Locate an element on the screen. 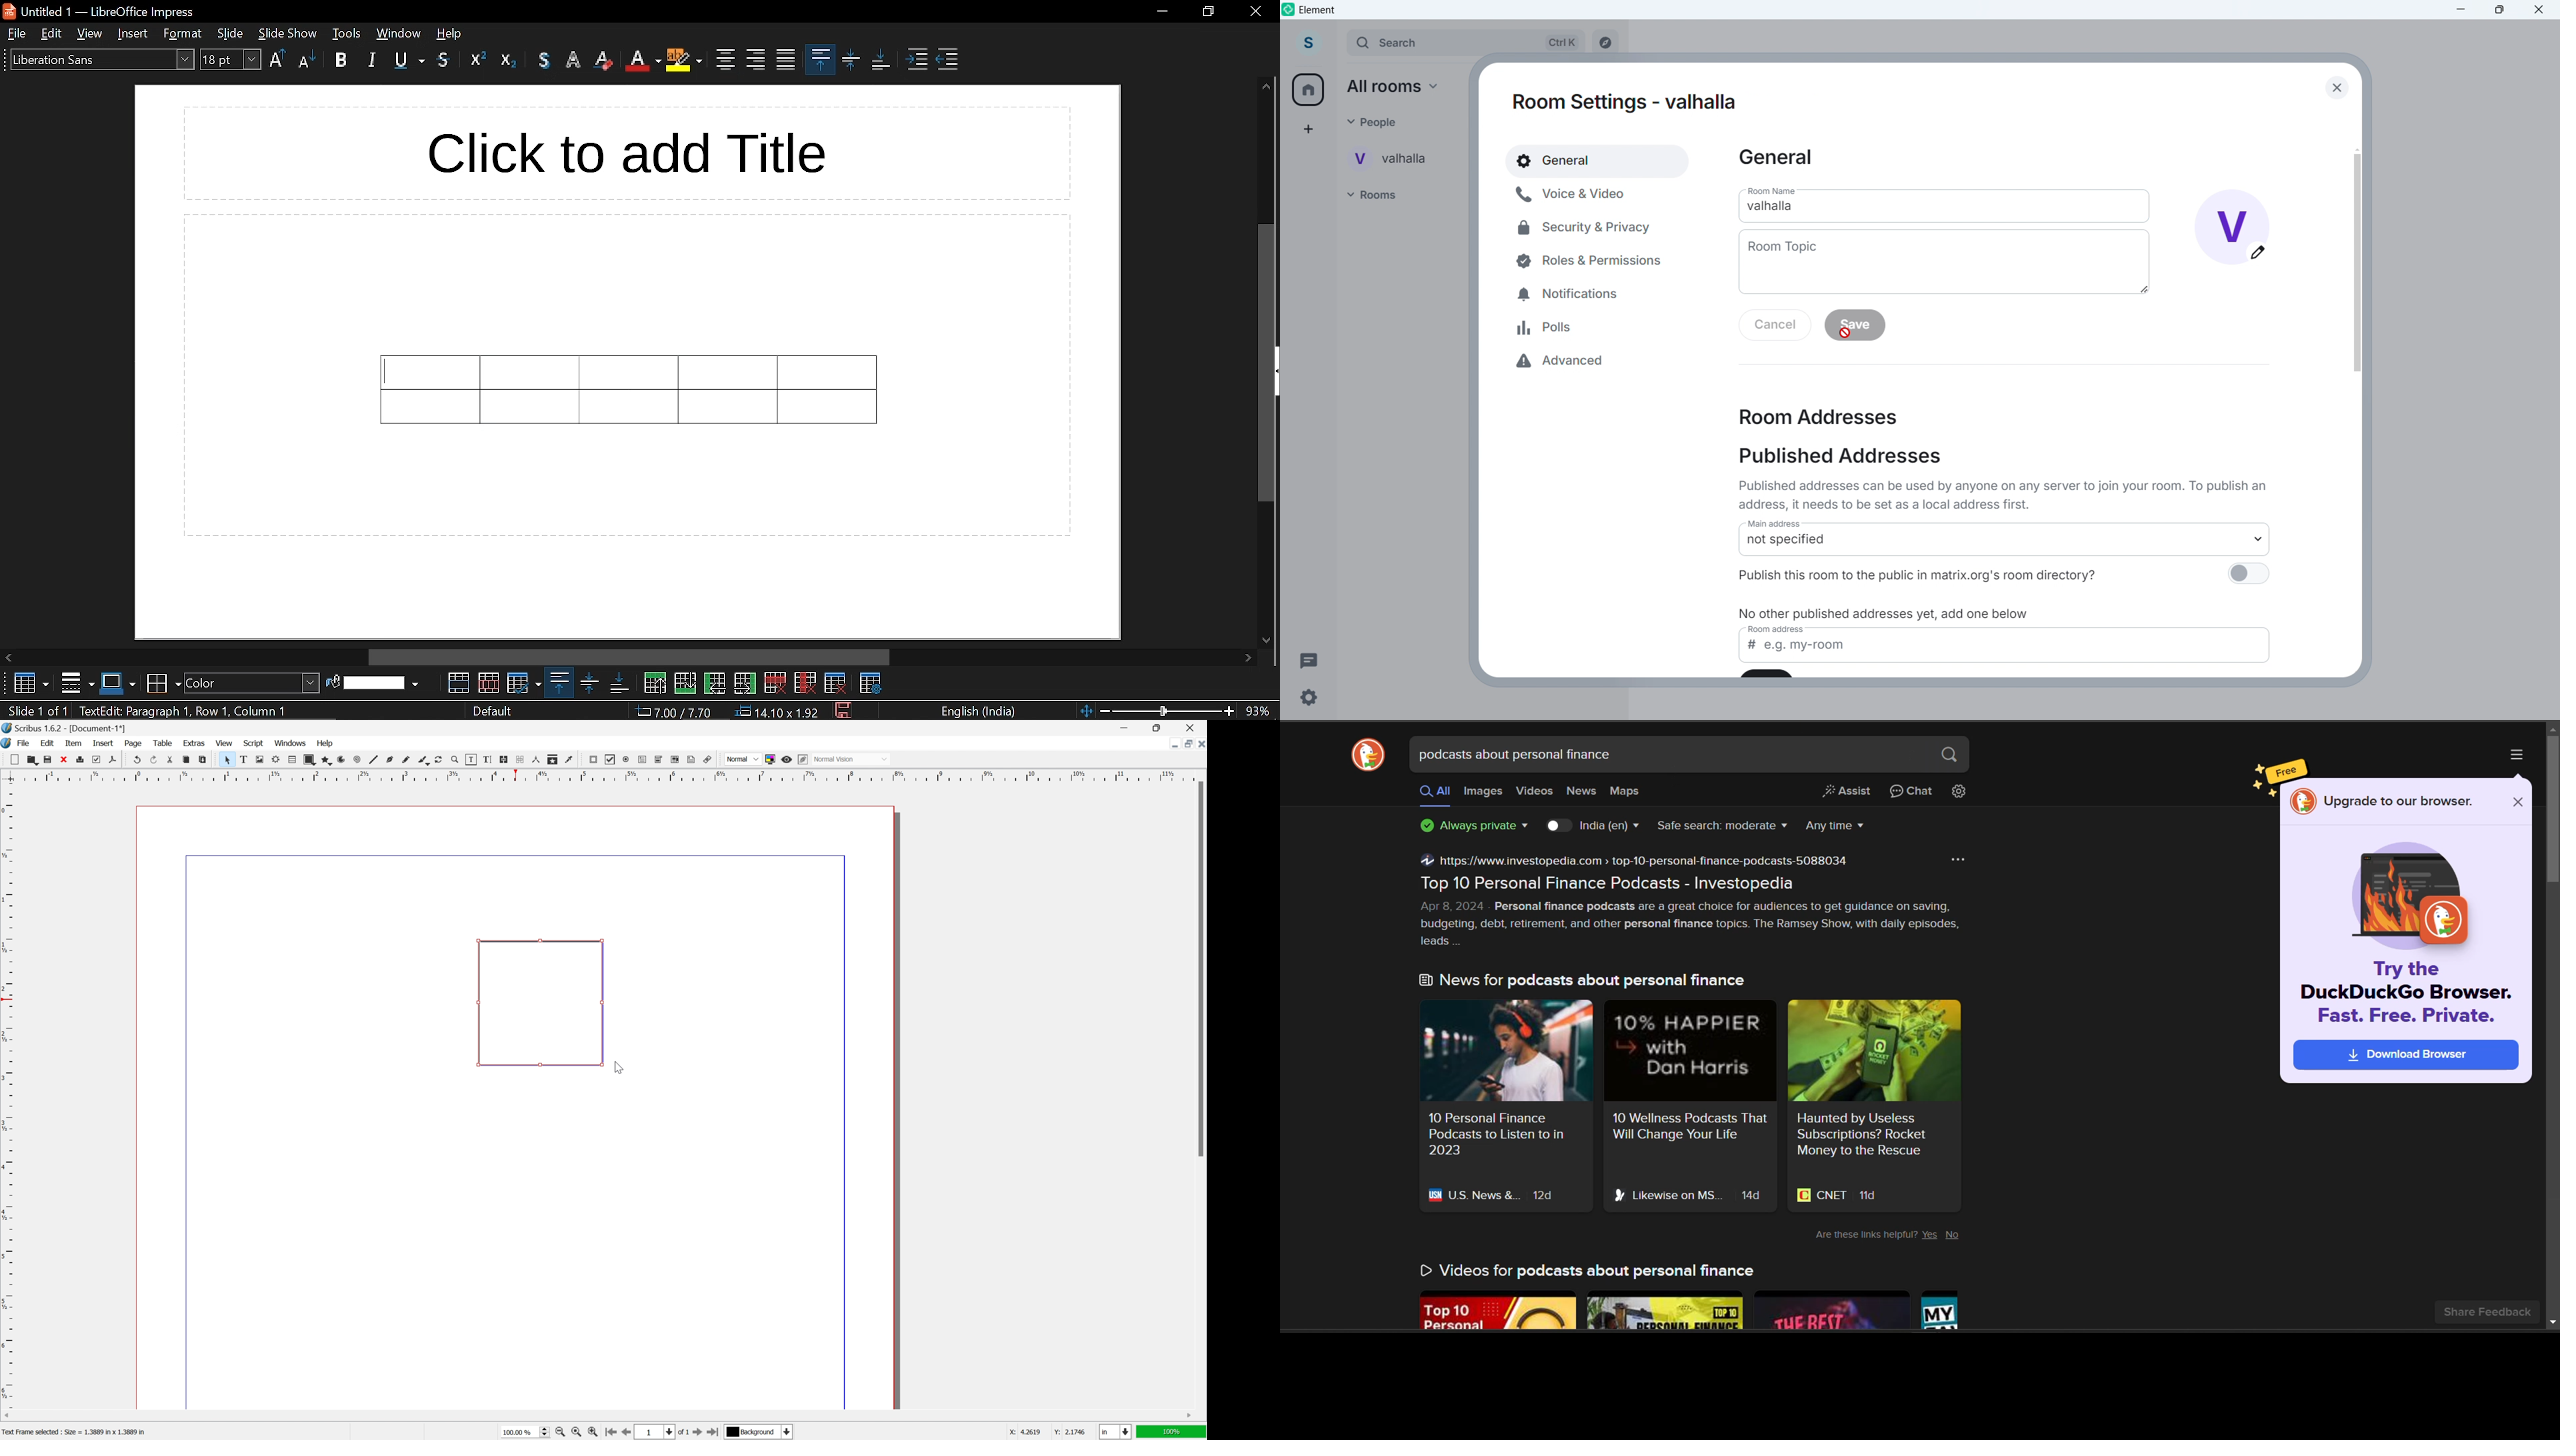  fill style is located at coordinates (252, 683).